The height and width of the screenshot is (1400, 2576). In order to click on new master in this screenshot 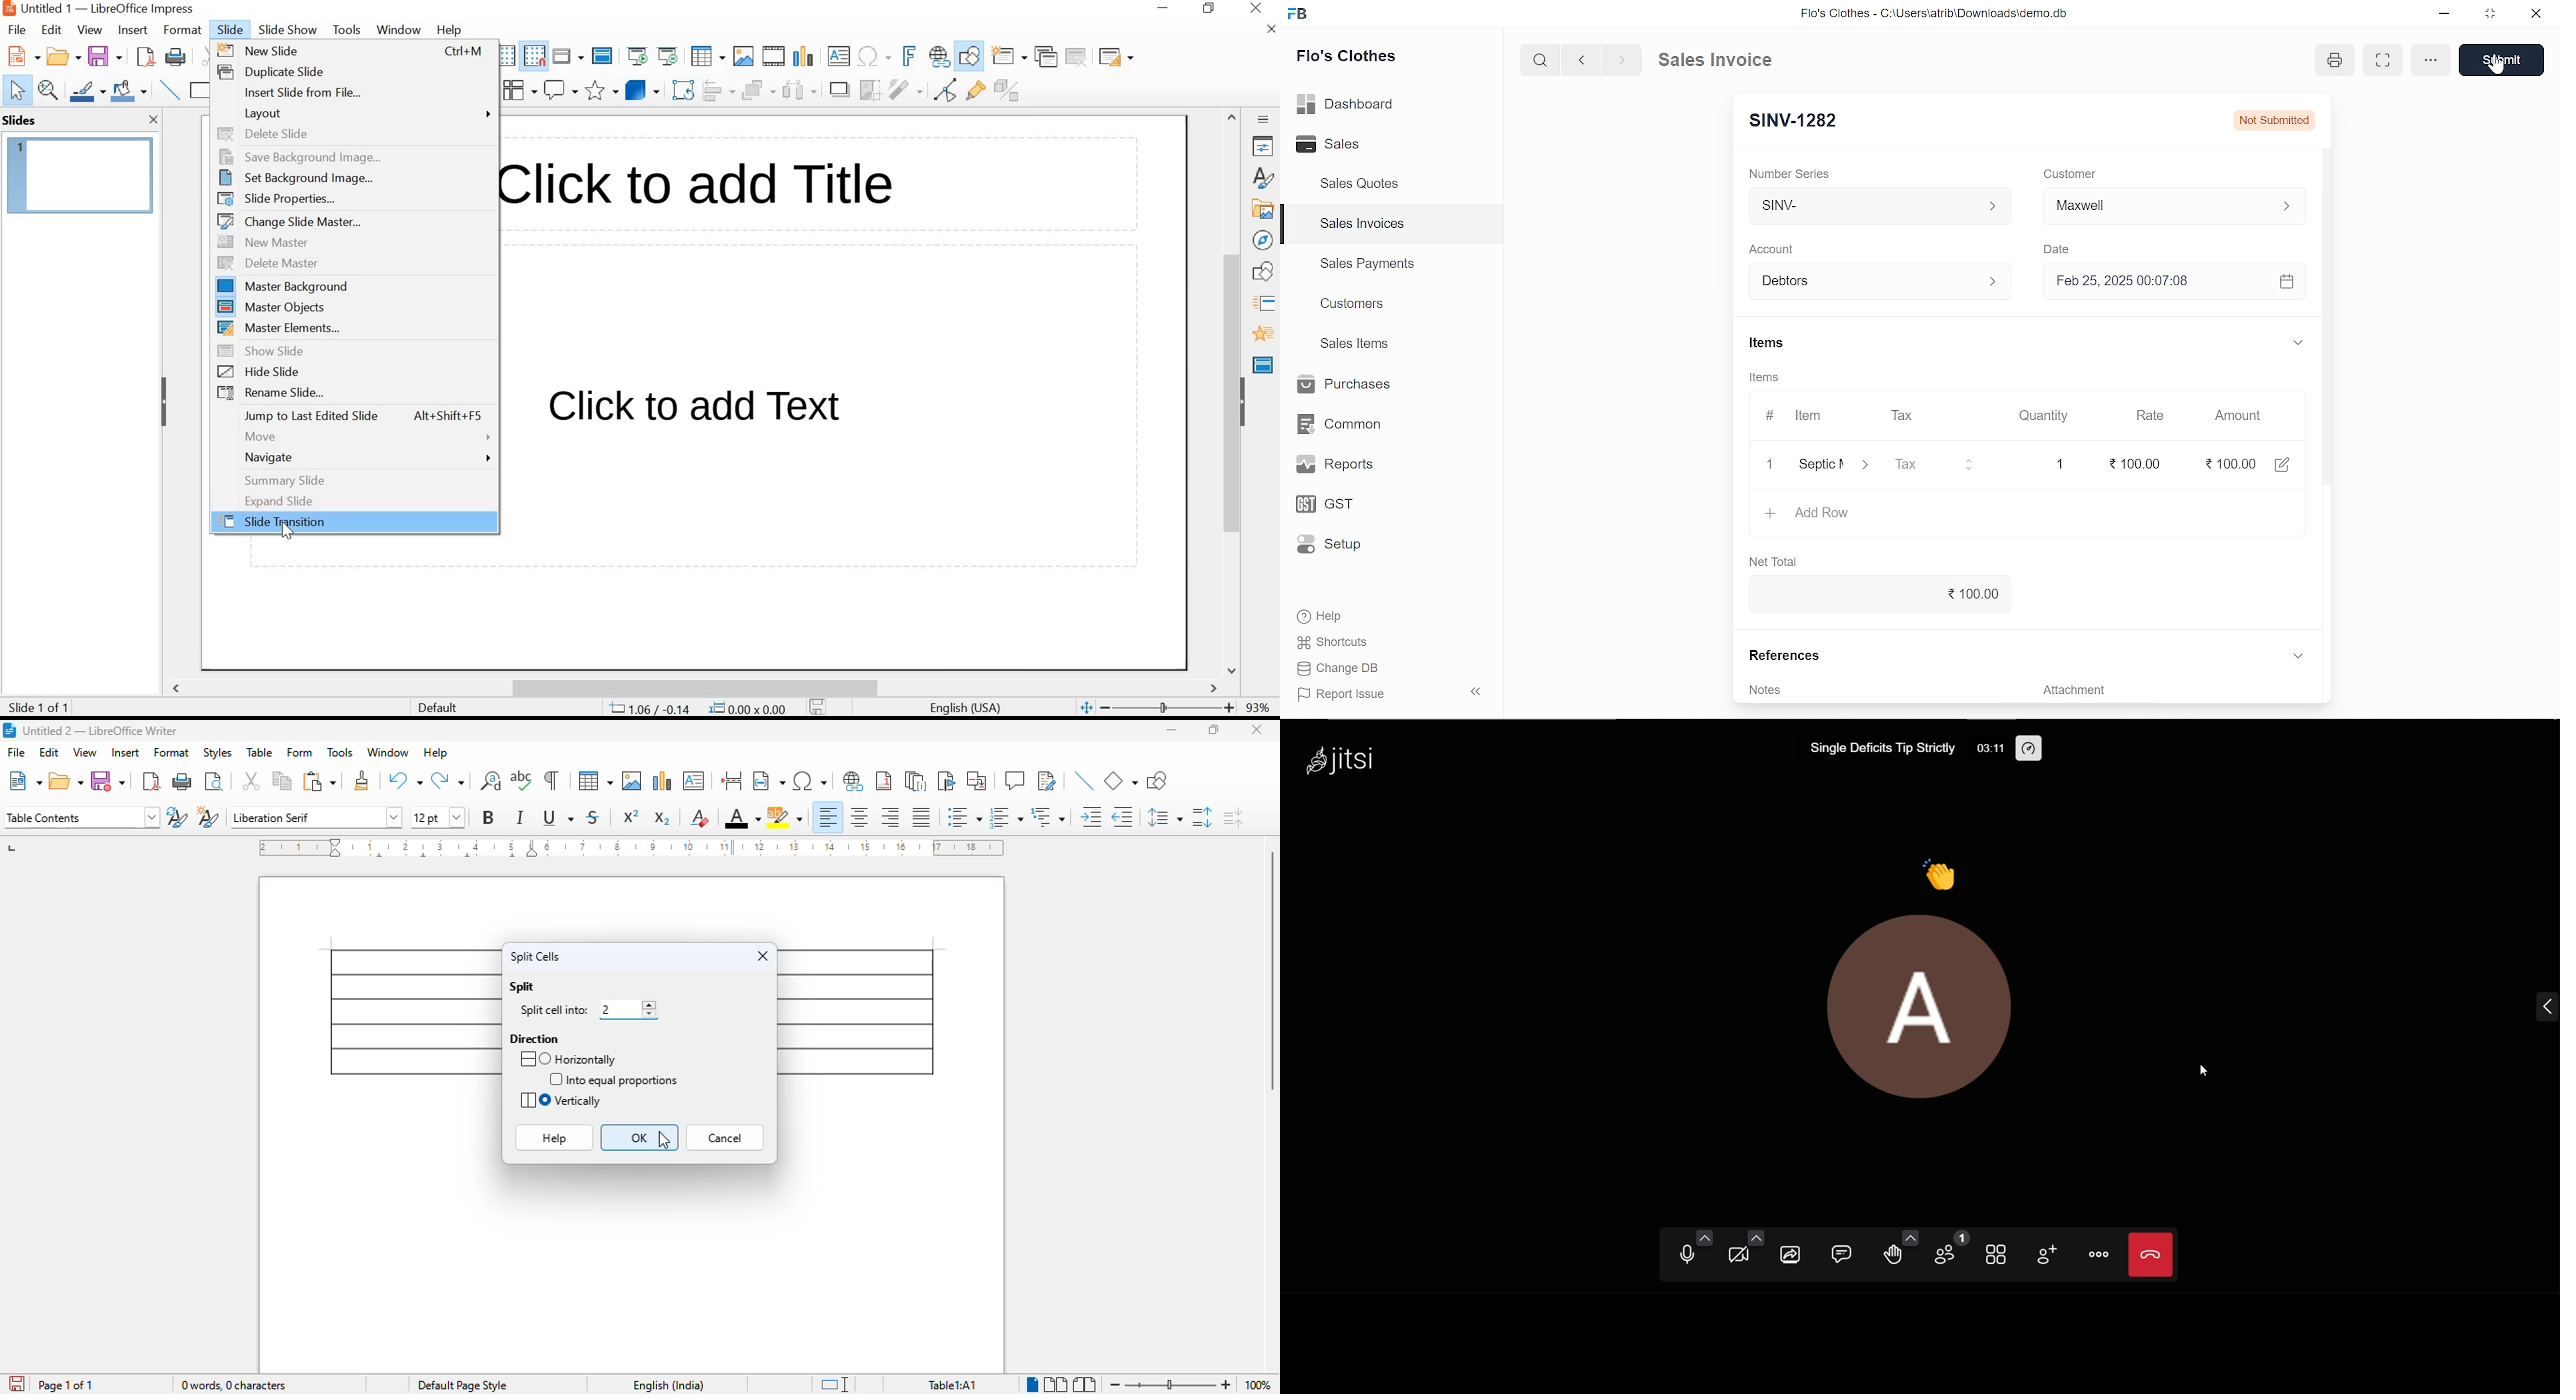, I will do `click(355, 242)`.